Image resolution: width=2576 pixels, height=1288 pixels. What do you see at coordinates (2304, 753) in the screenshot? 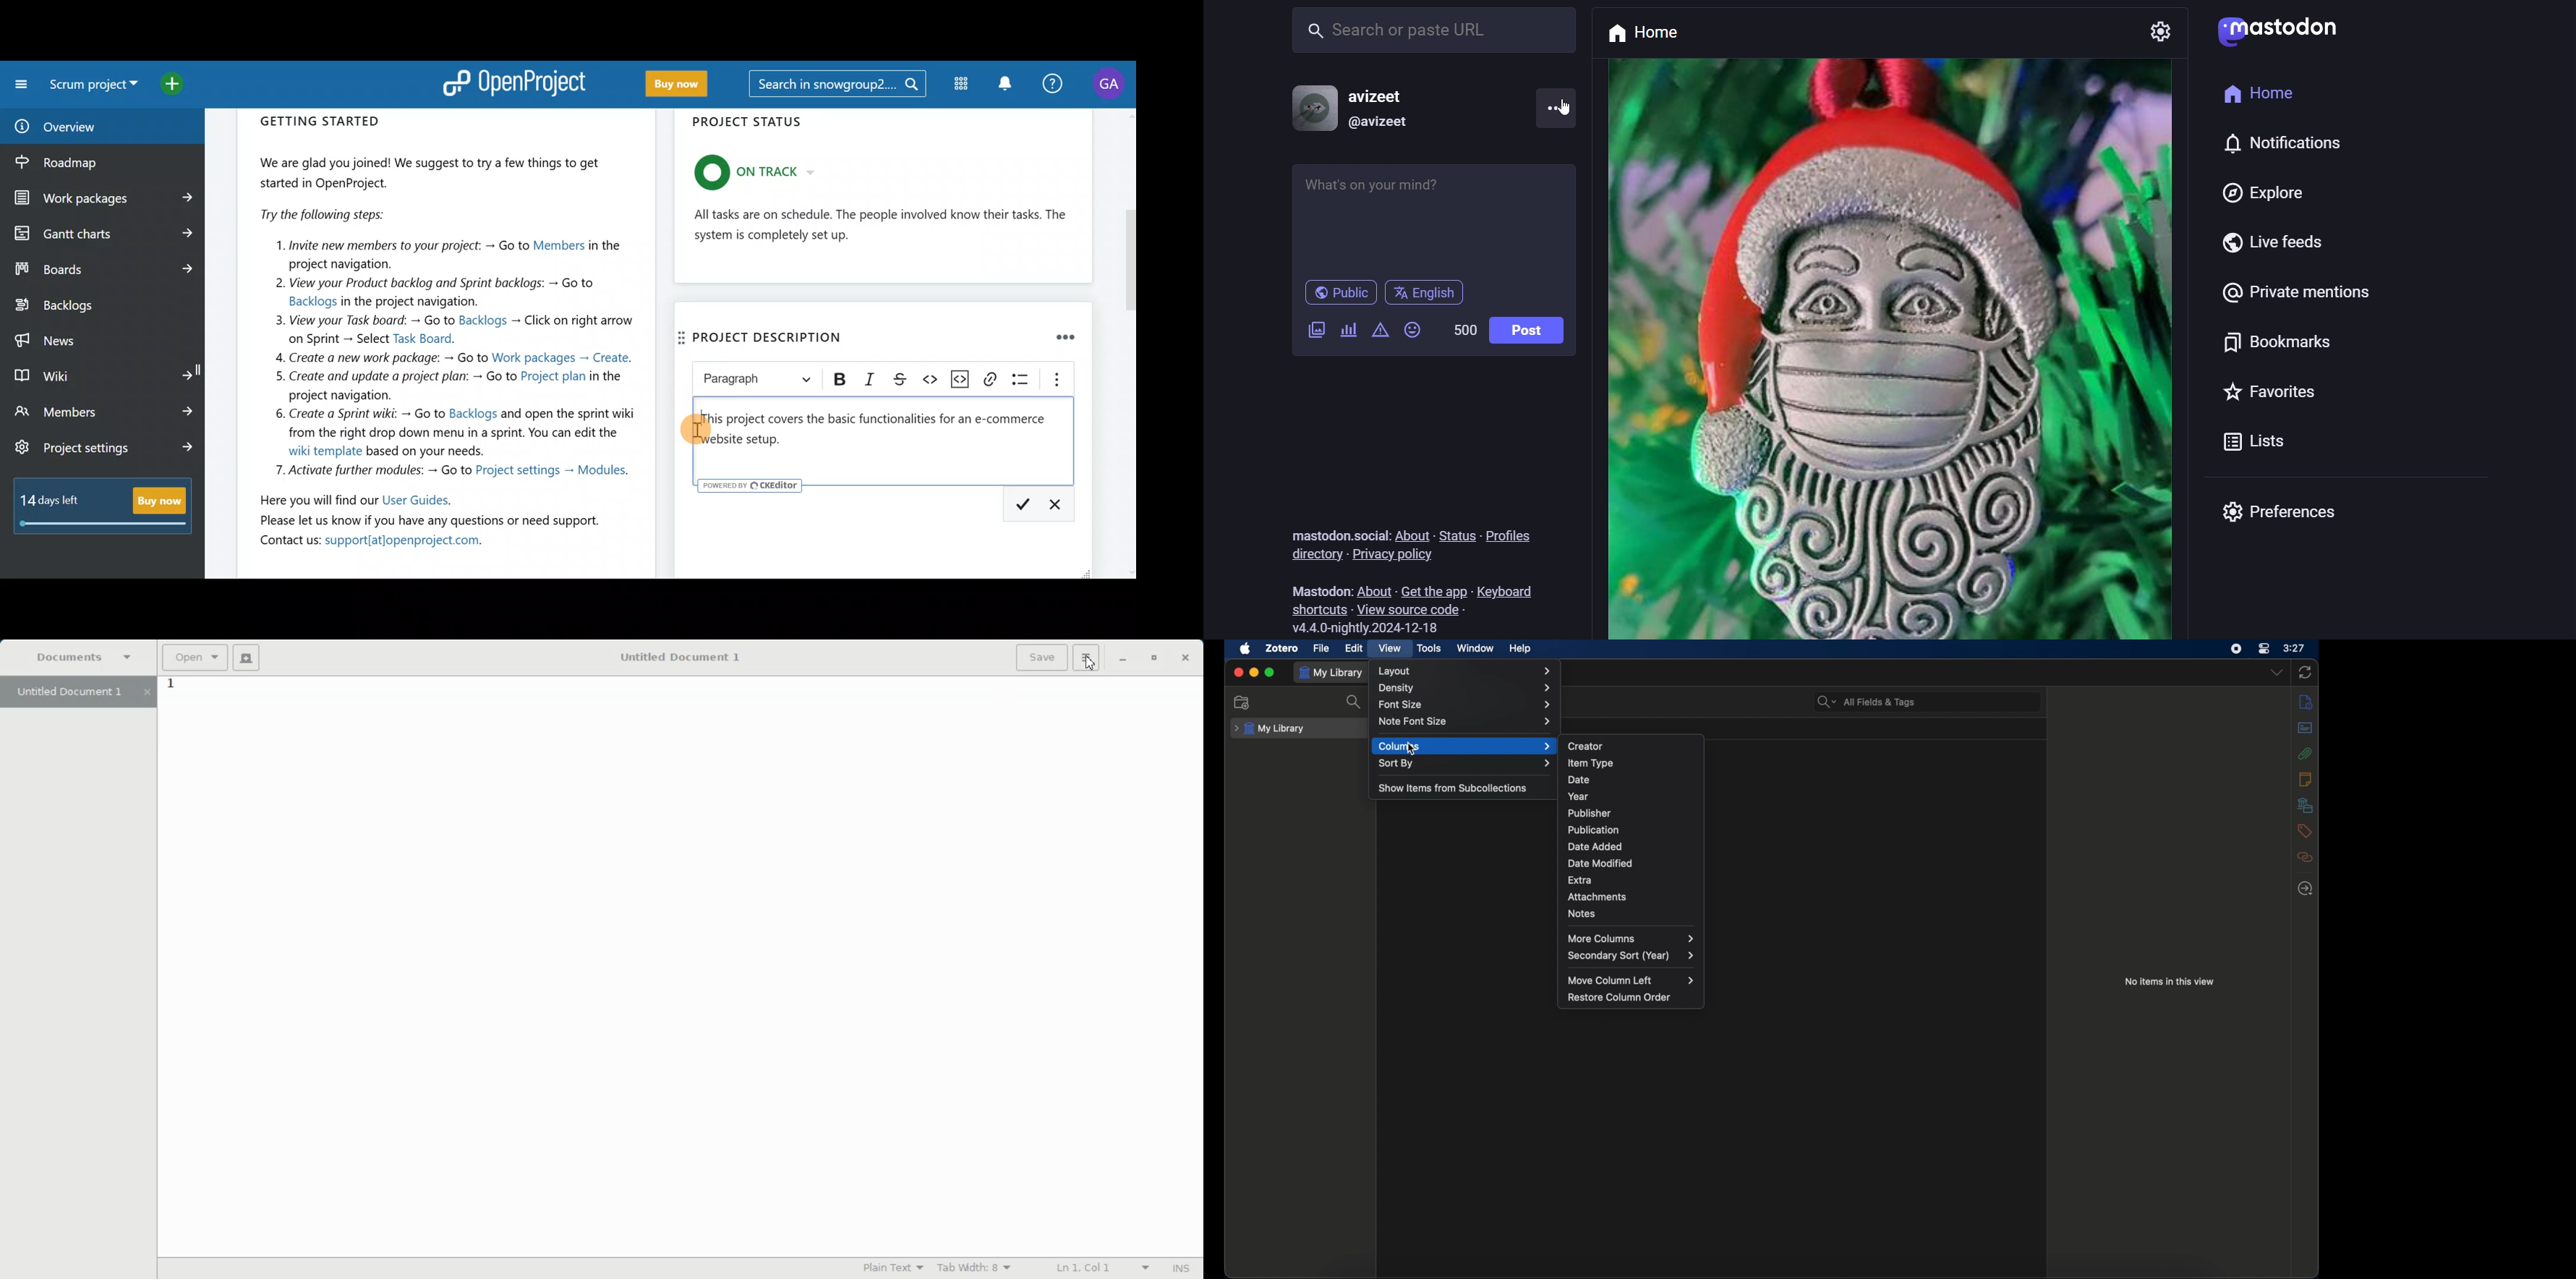
I see `attachments` at bounding box center [2304, 753].